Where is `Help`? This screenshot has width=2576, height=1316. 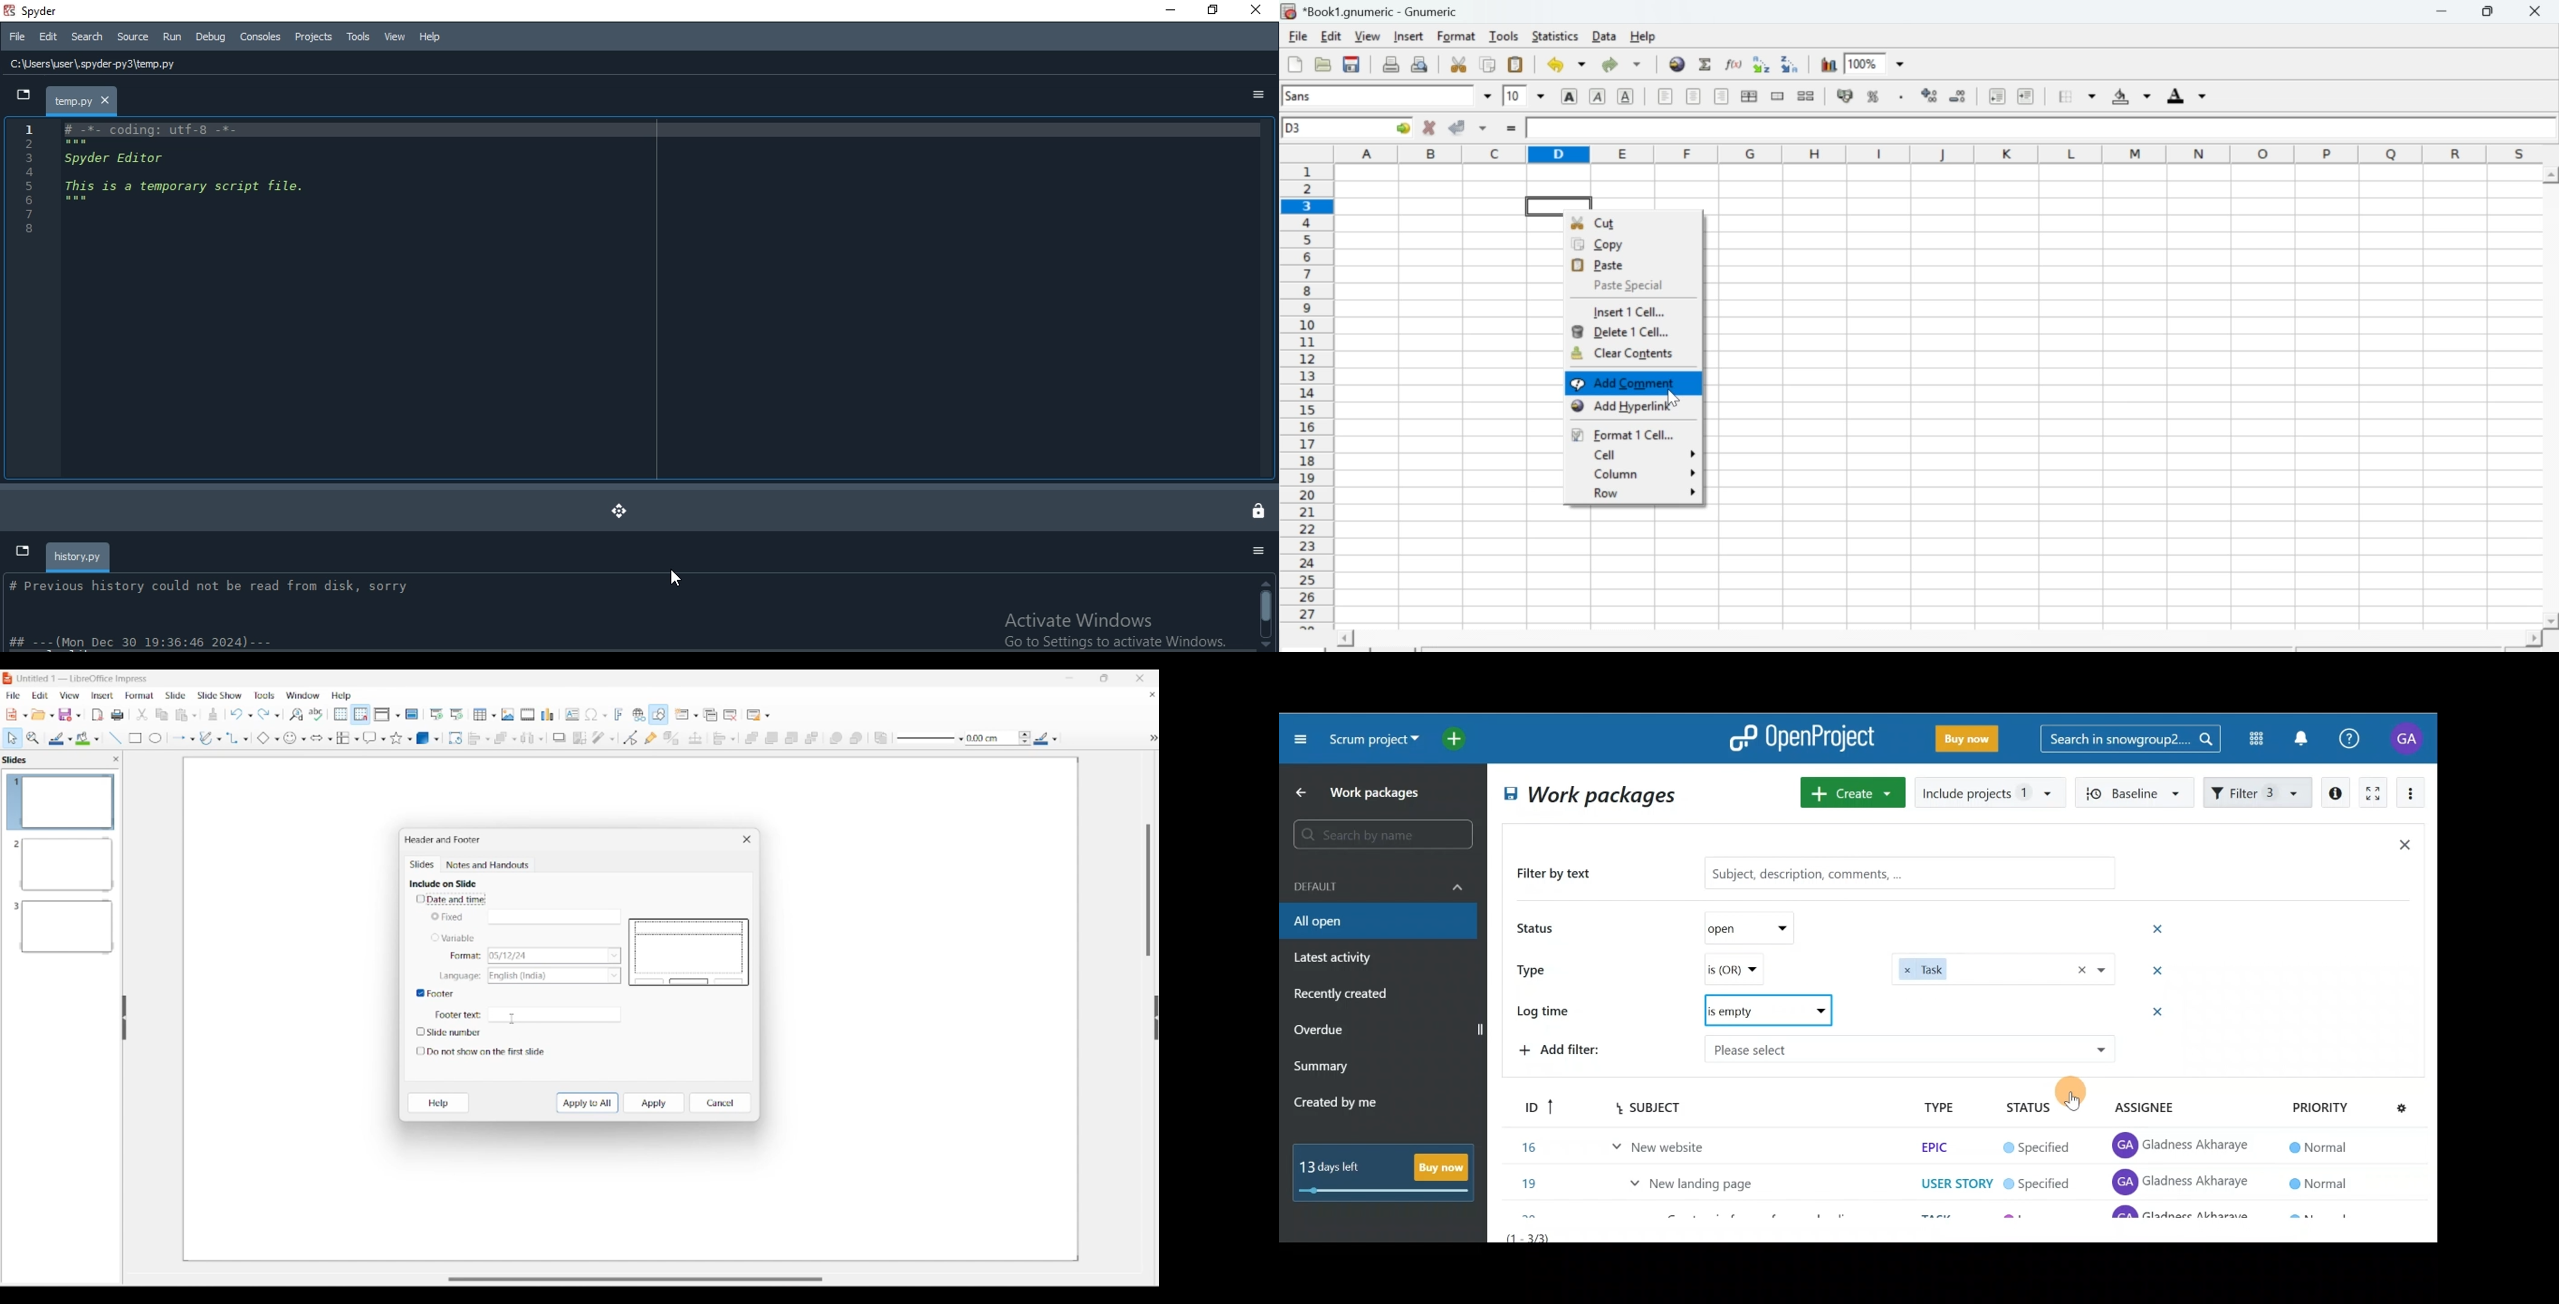
Help is located at coordinates (438, 1103).